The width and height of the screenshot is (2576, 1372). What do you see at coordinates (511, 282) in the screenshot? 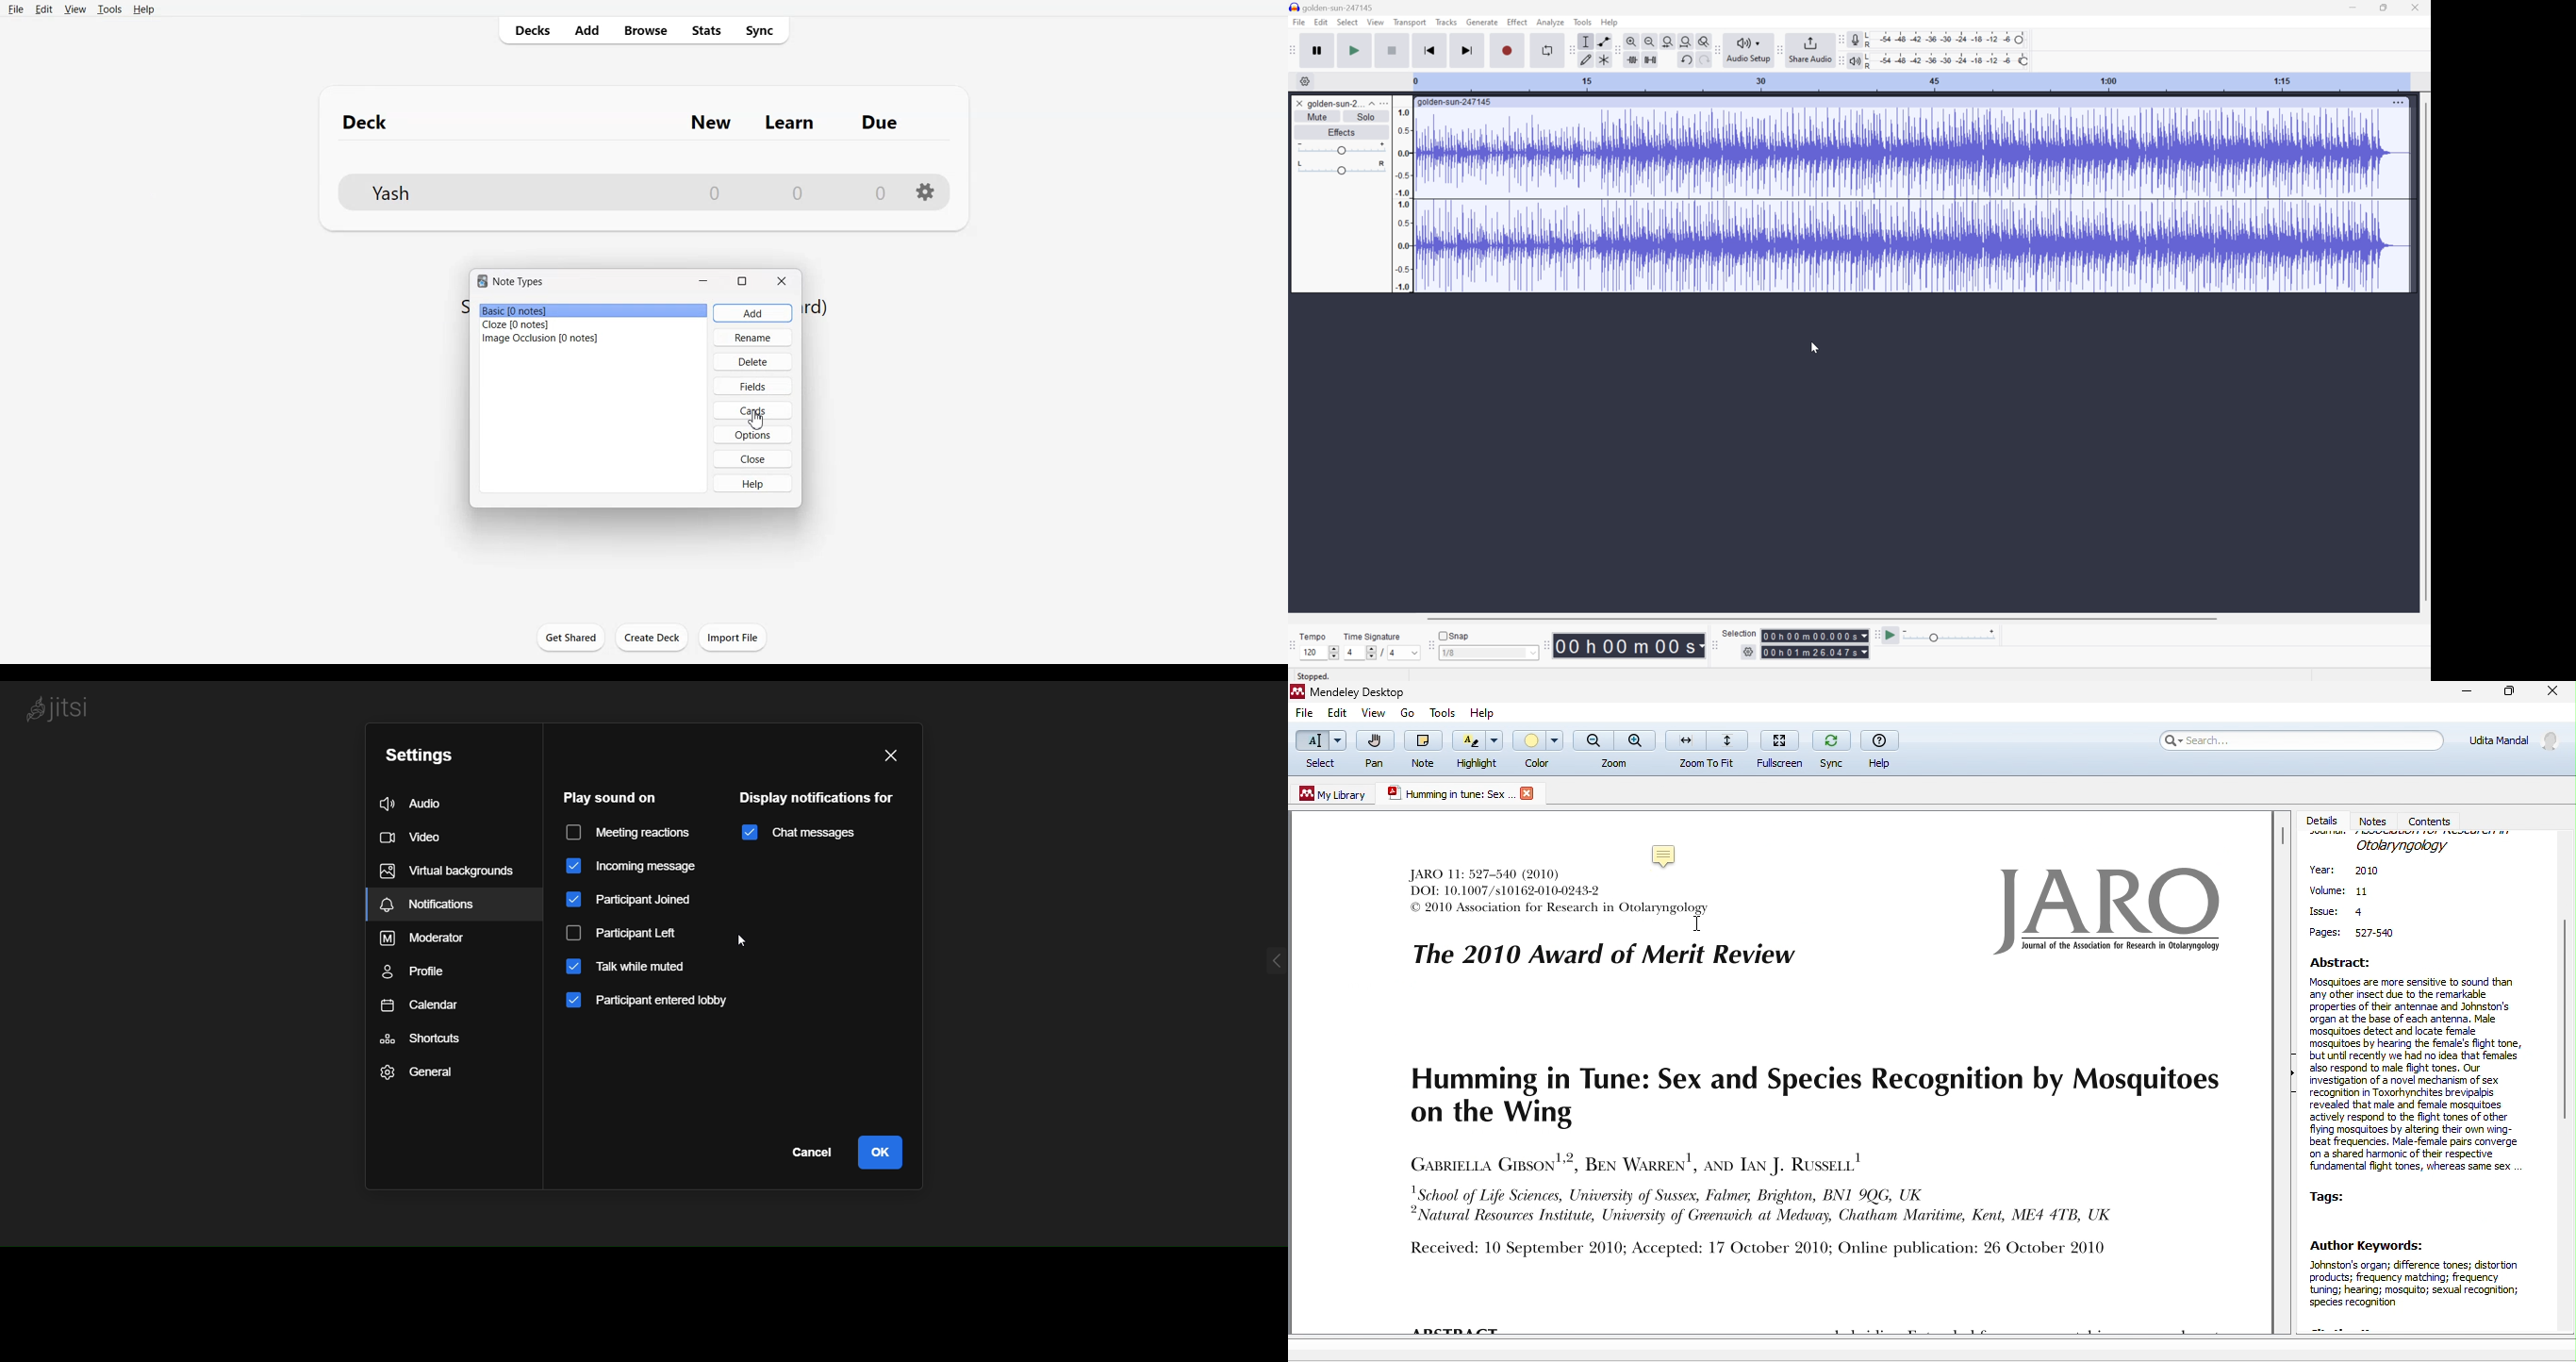
I see `Text` at bounding box center [511, 282].